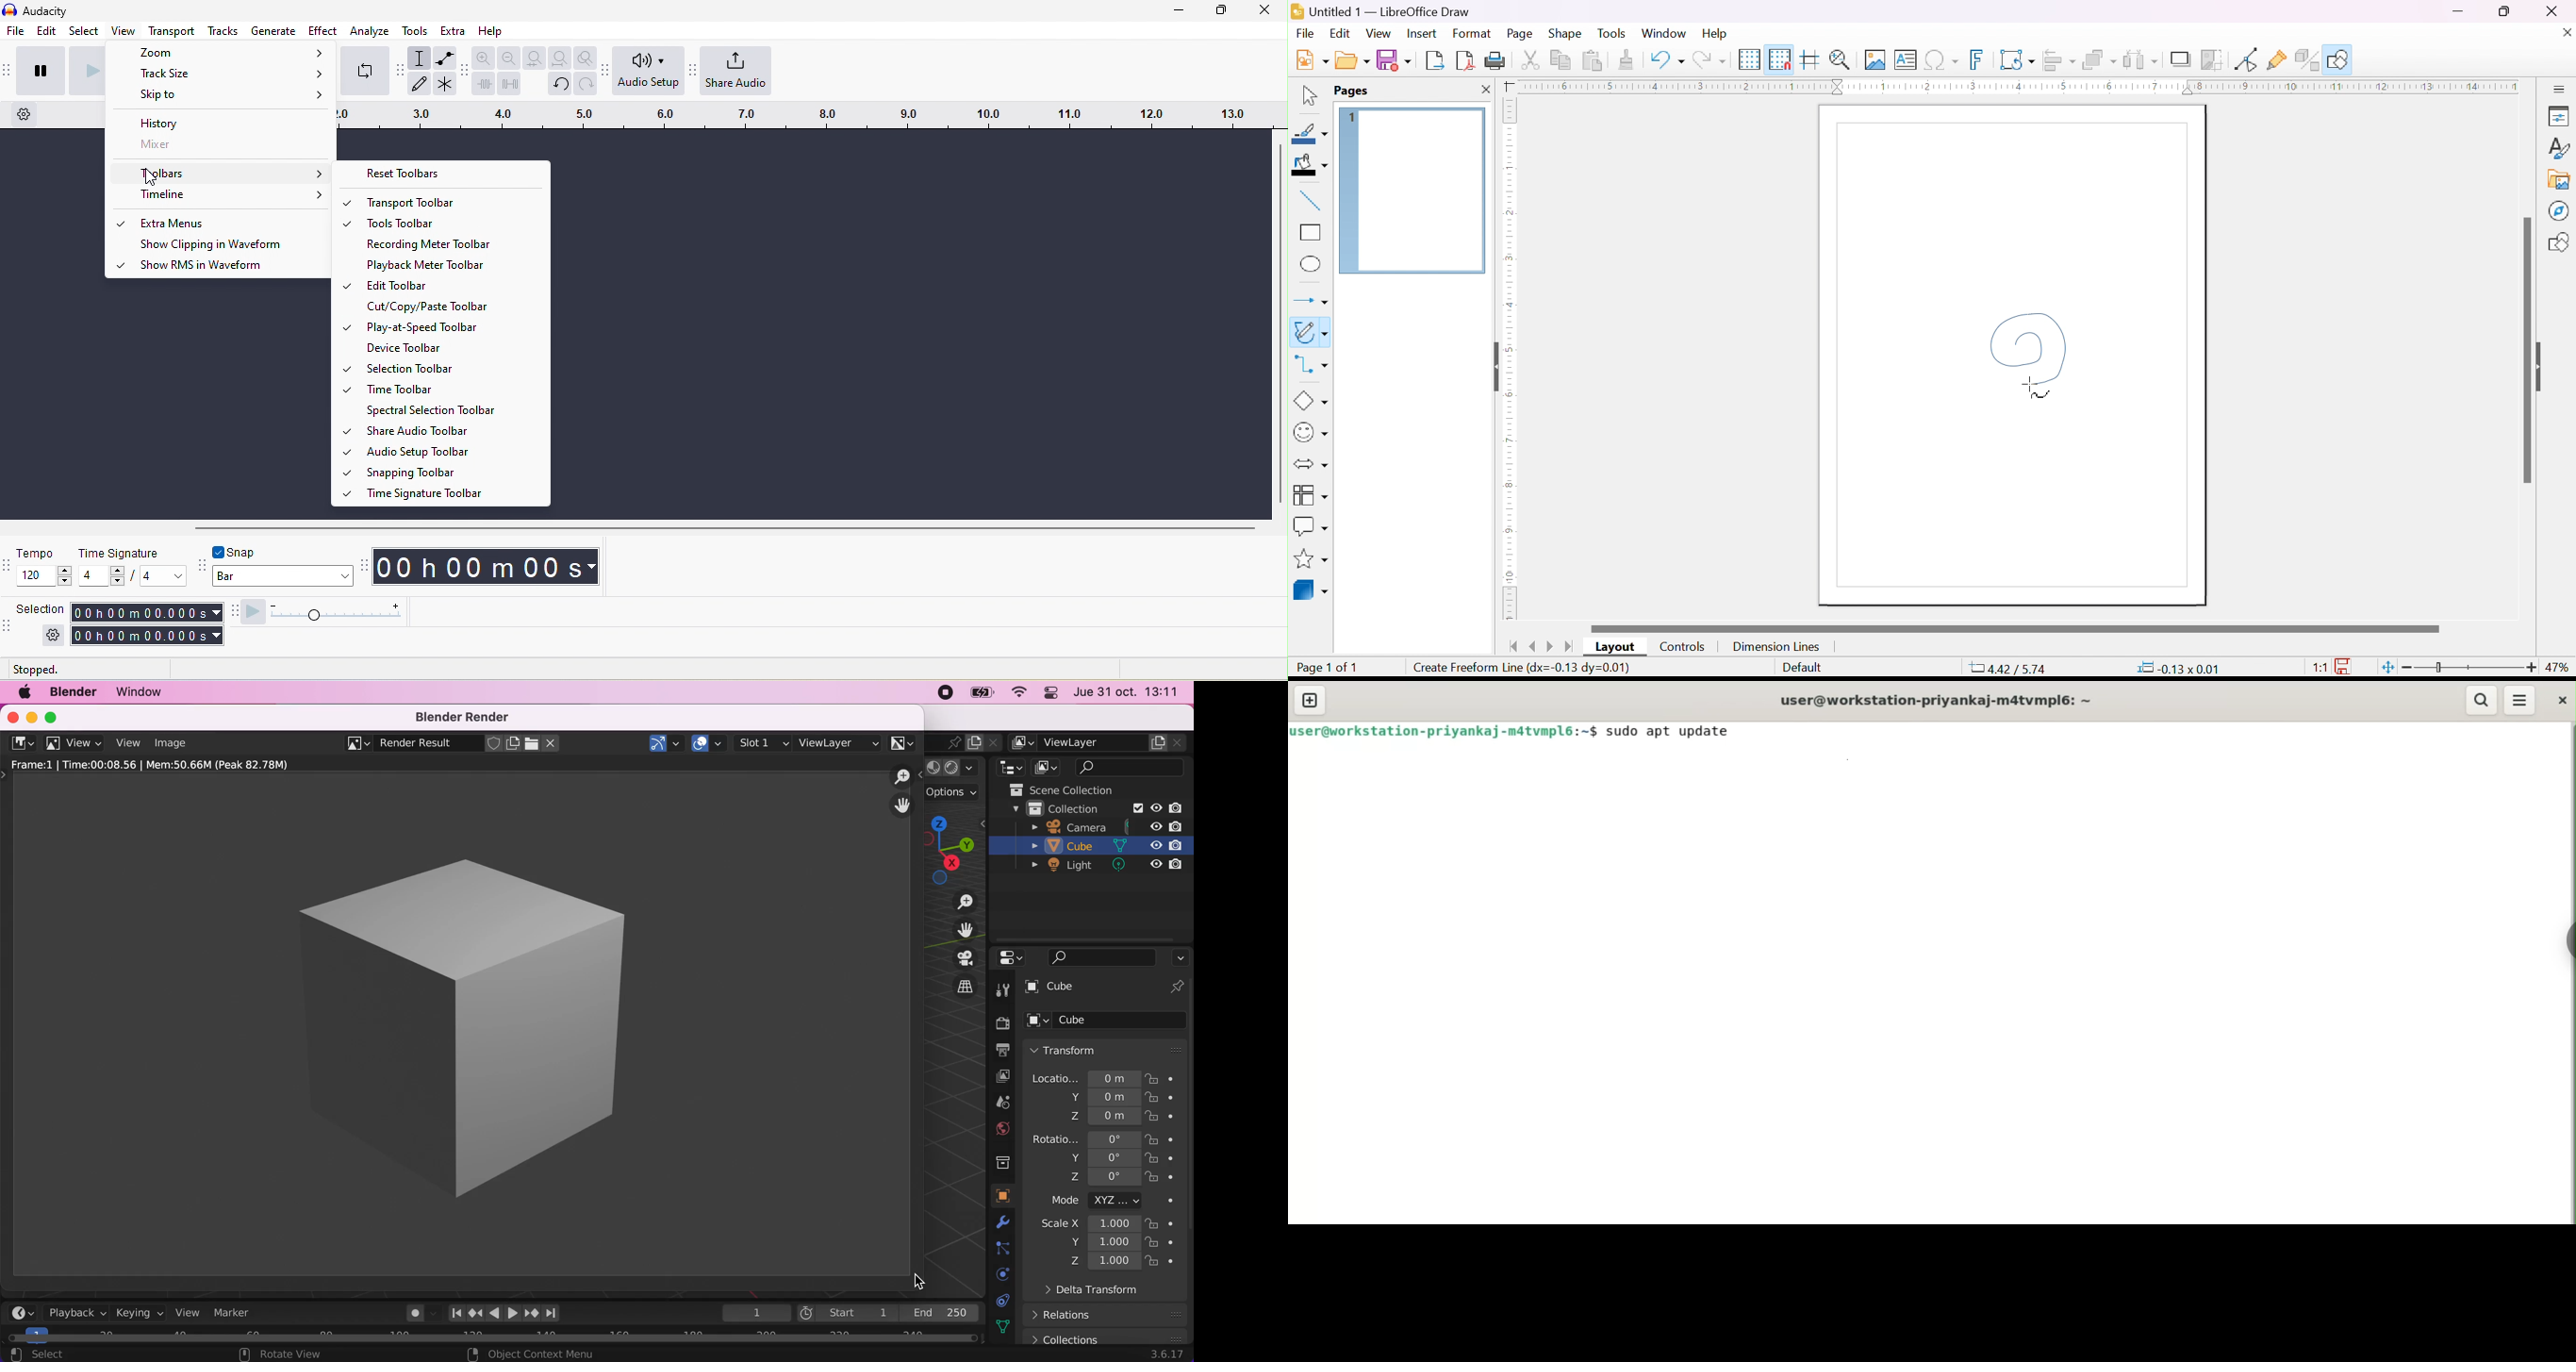  Describe the element at coordinates (221, 195) in the screenshot. I see `Timeline ` at that location.